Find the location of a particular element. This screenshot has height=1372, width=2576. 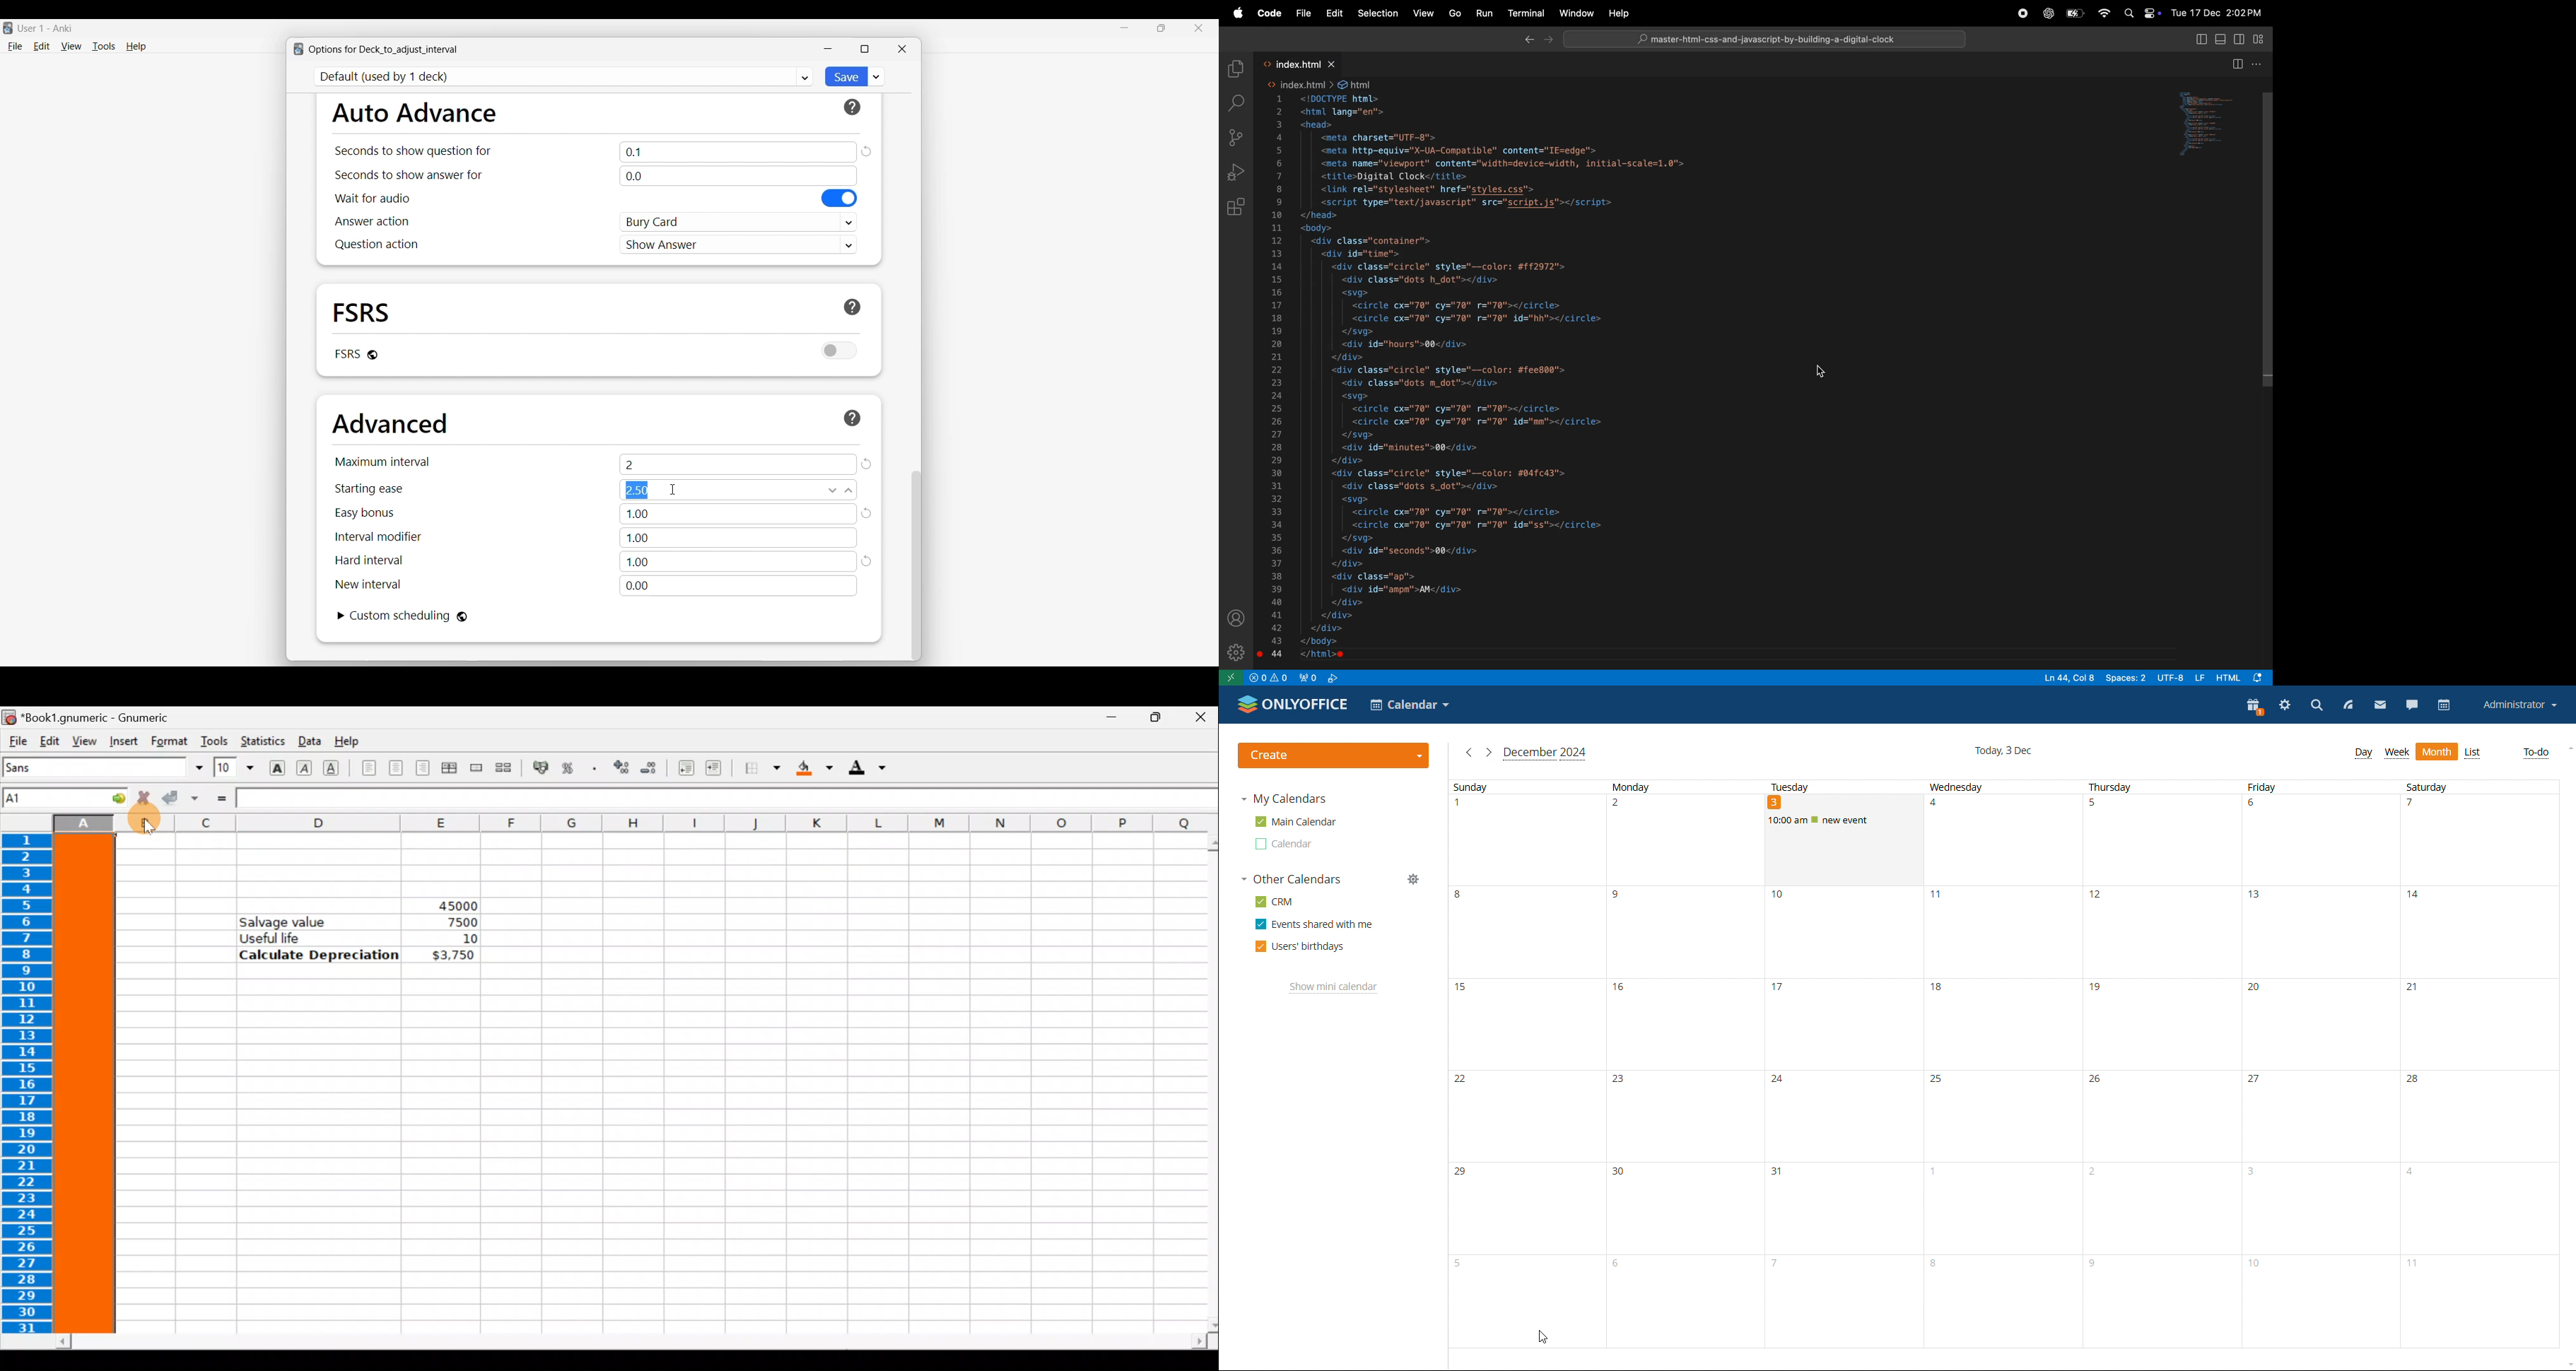

Scroll bar is located at coordinates (1204, 1083).